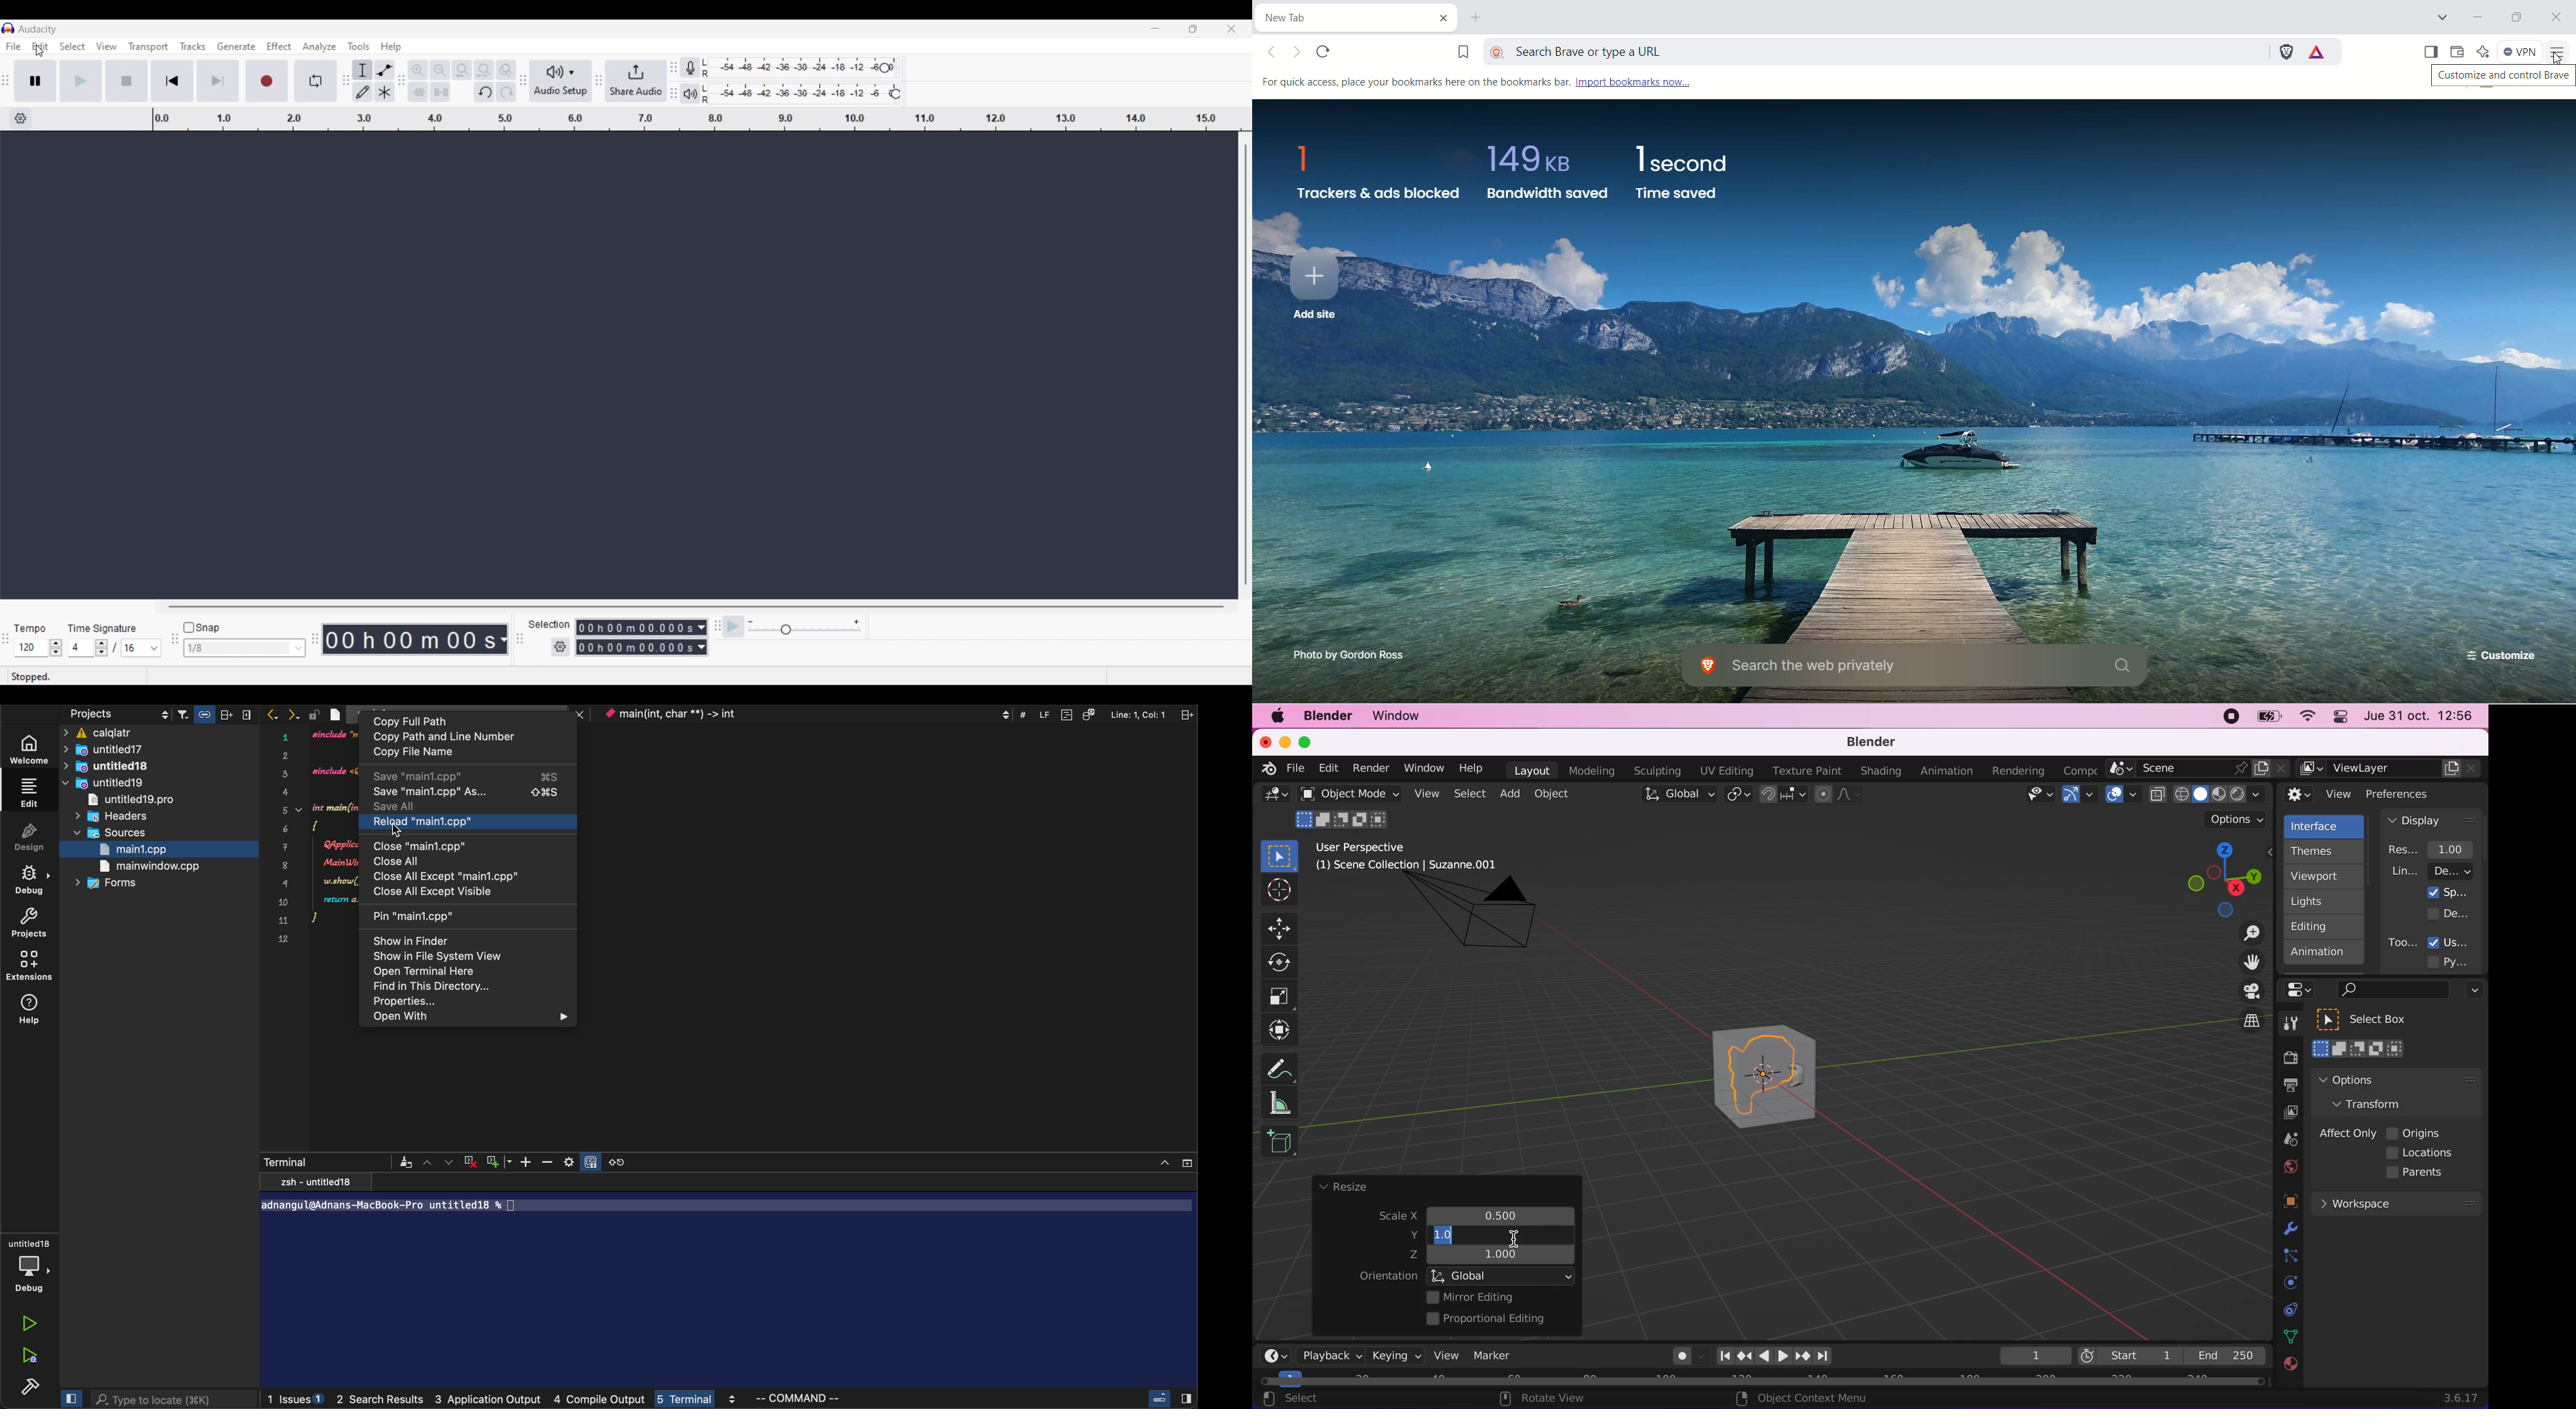 Image resolution: width=2576 pixels, height=1428 pixels. What do you see at coordinates (440, 92) in the screenshot?
I see `Silence audio selection` at bounding box center [440, 92].